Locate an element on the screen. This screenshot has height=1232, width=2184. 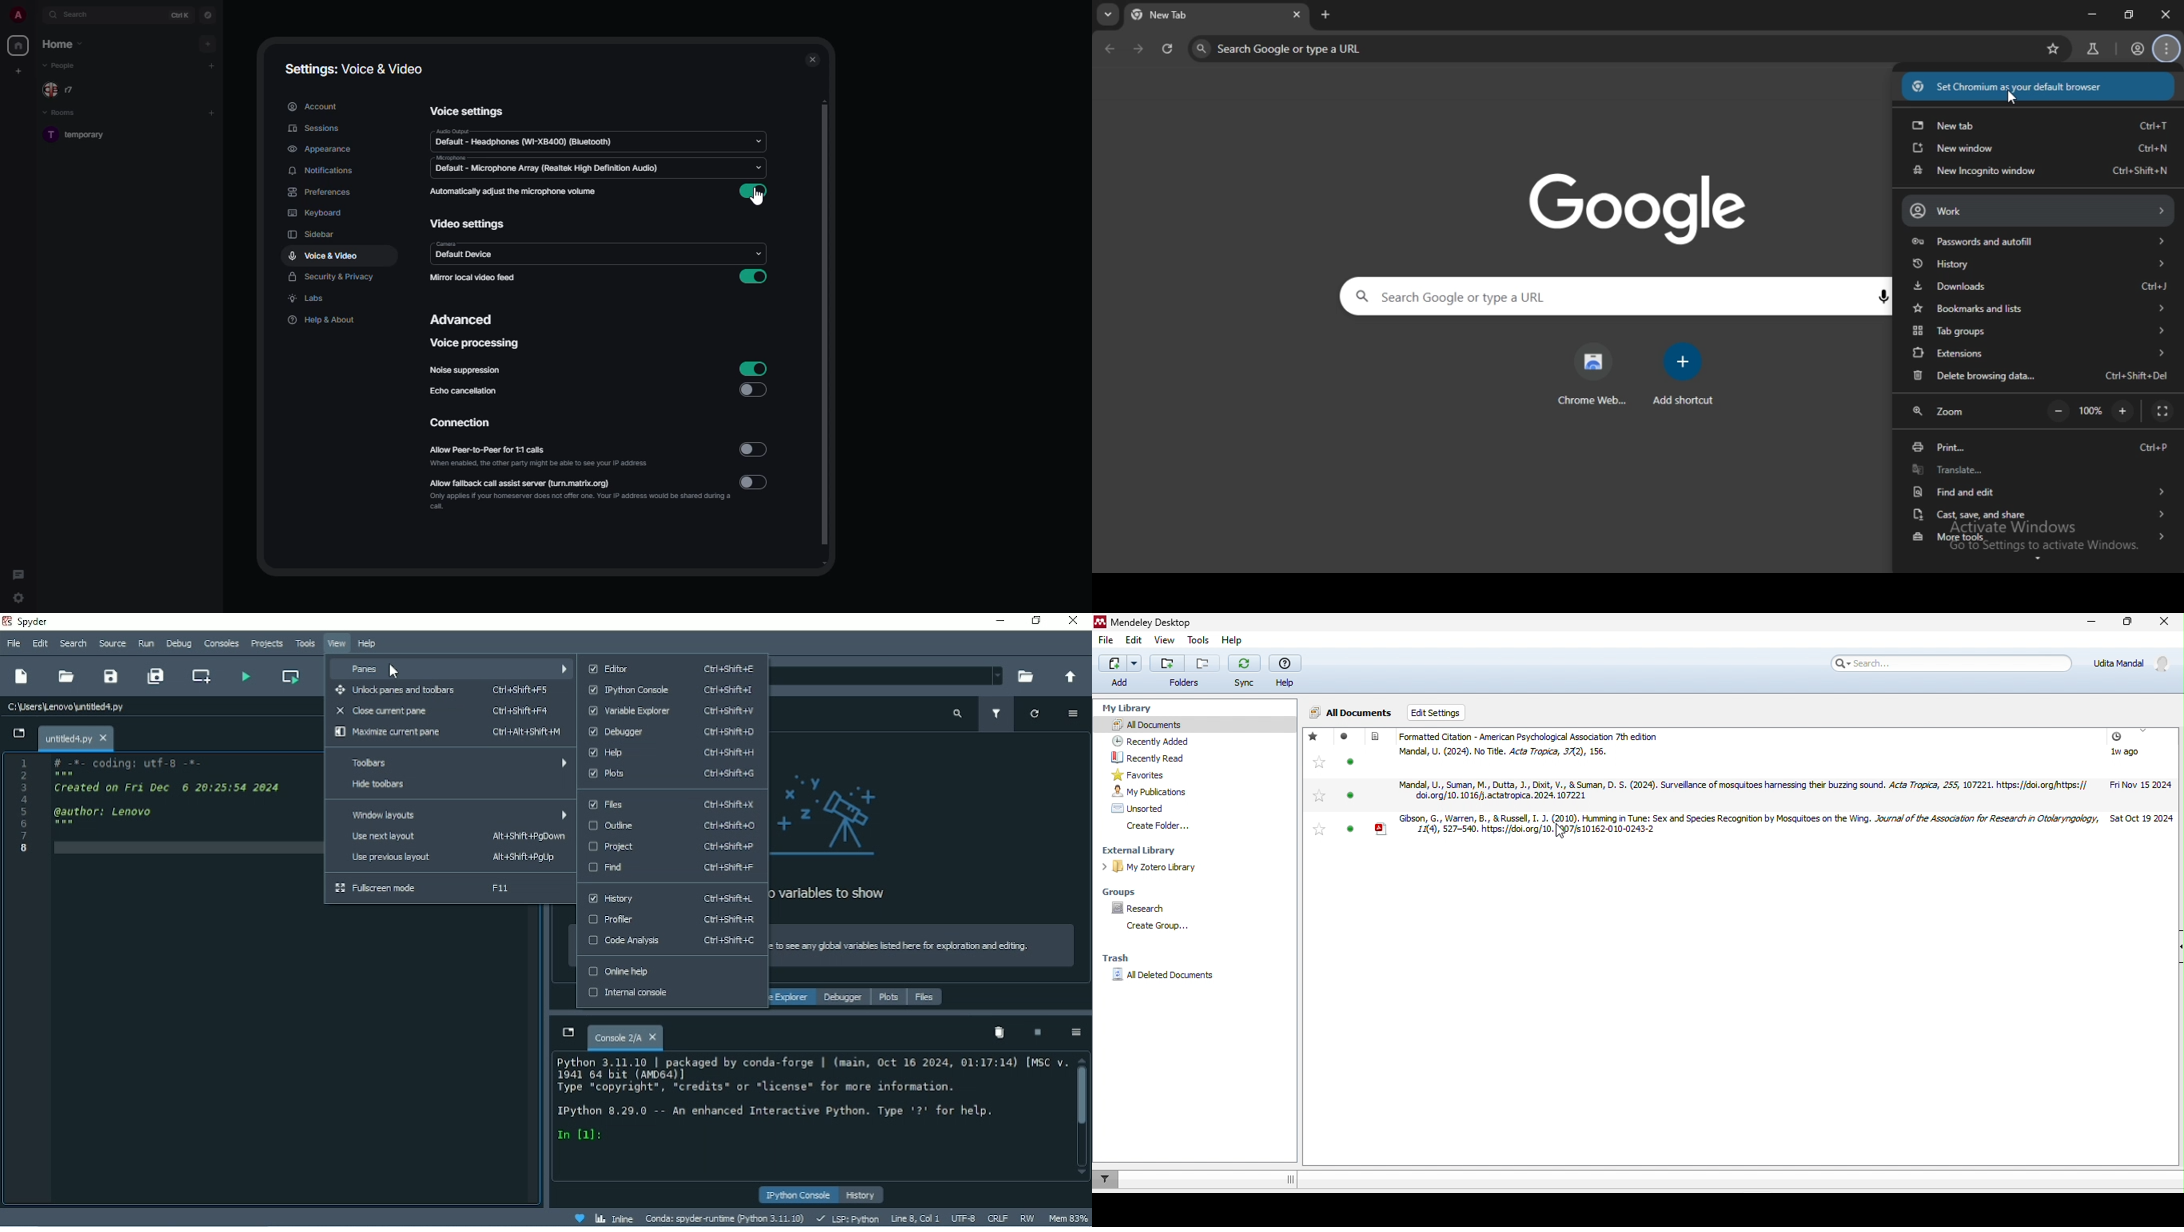
Created on date and time is located at coordinates (176, 786).